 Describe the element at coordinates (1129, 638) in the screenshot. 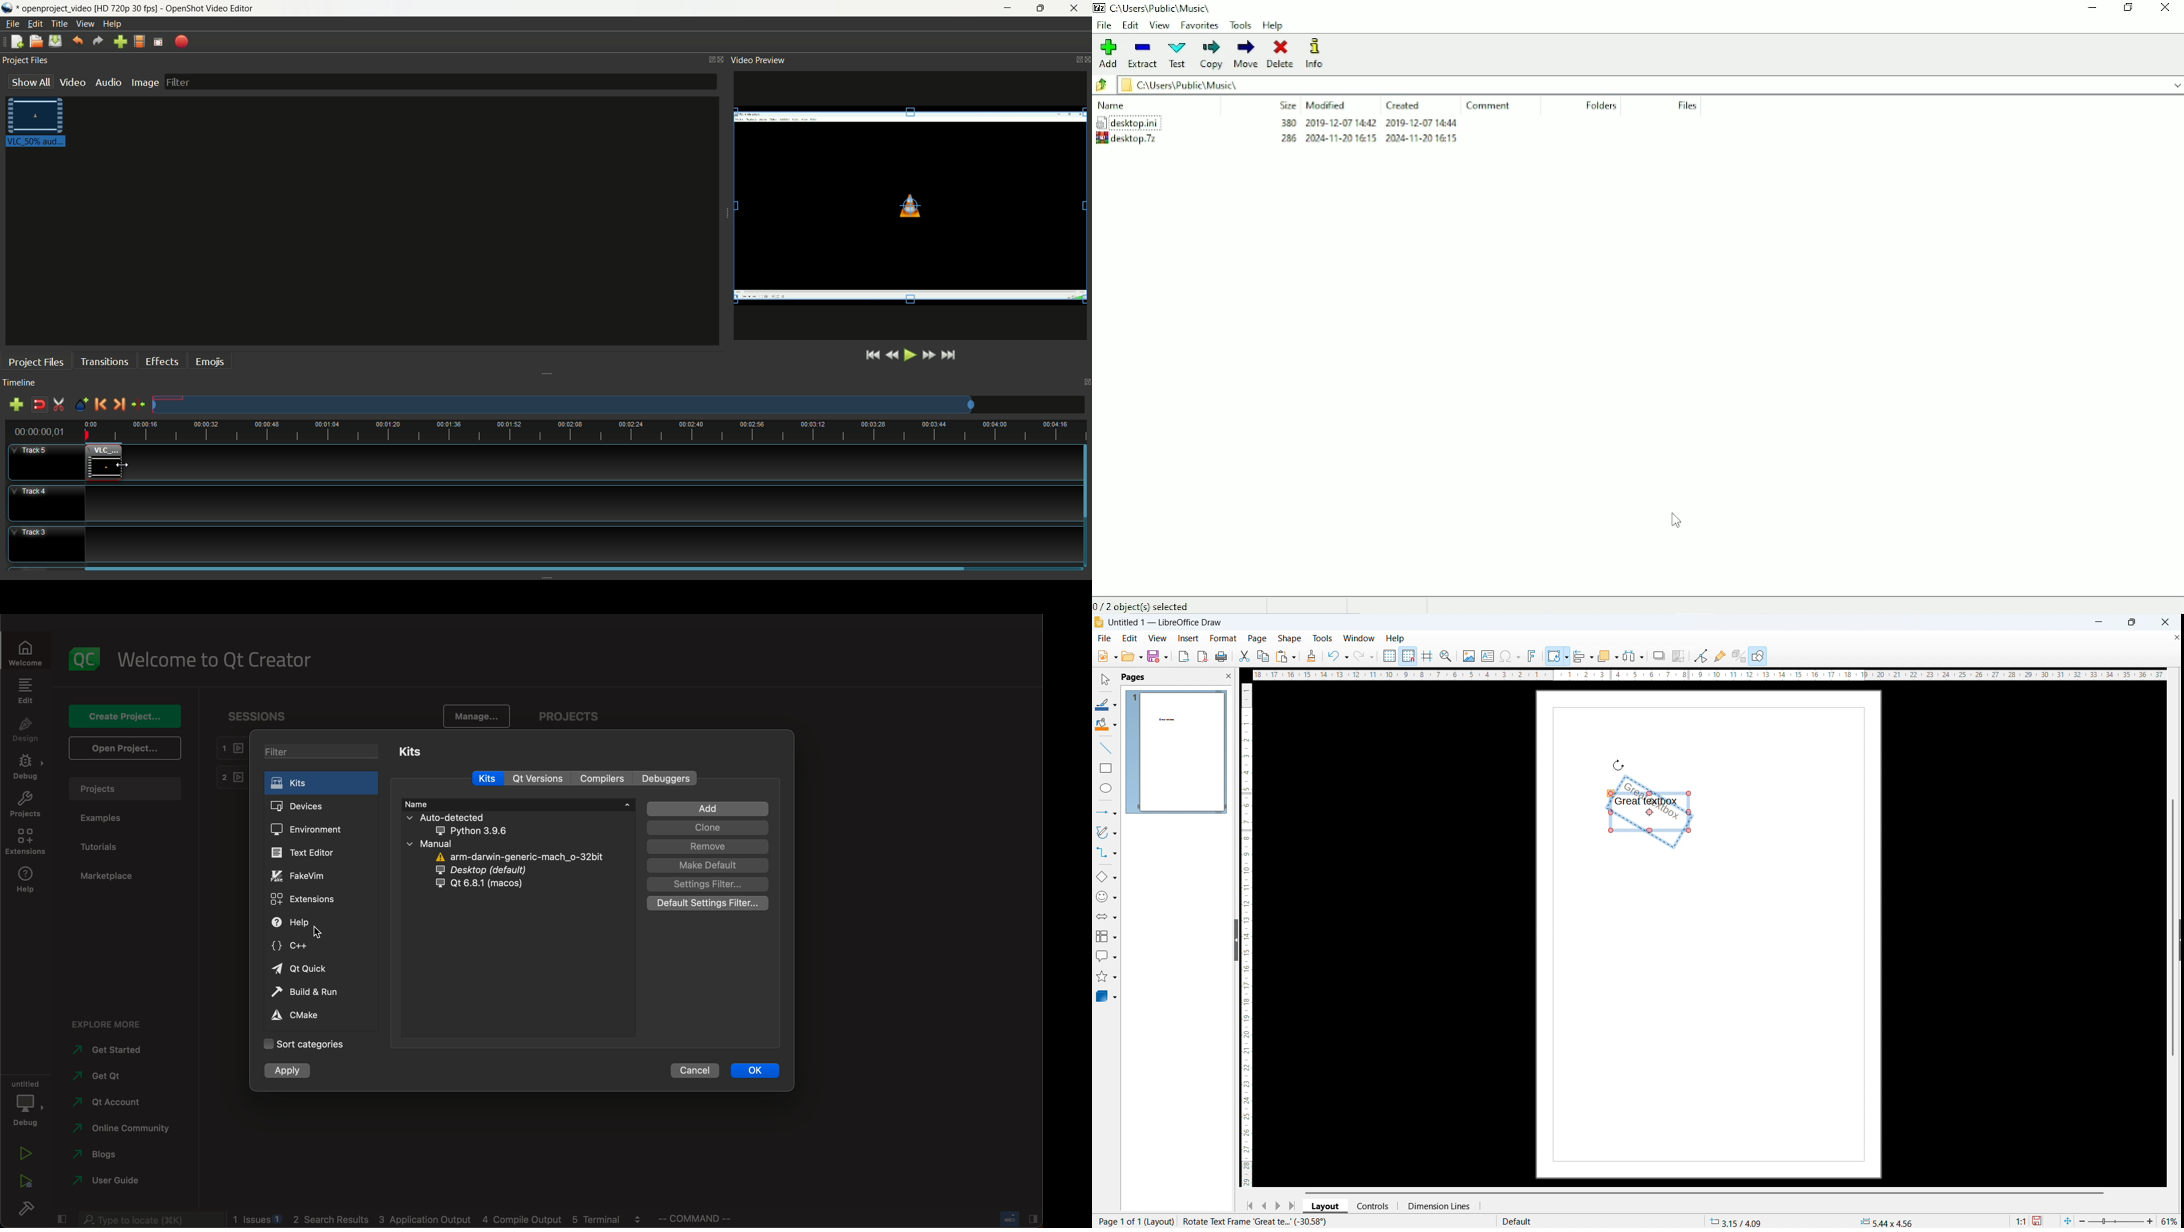

I see `edit` at that location.